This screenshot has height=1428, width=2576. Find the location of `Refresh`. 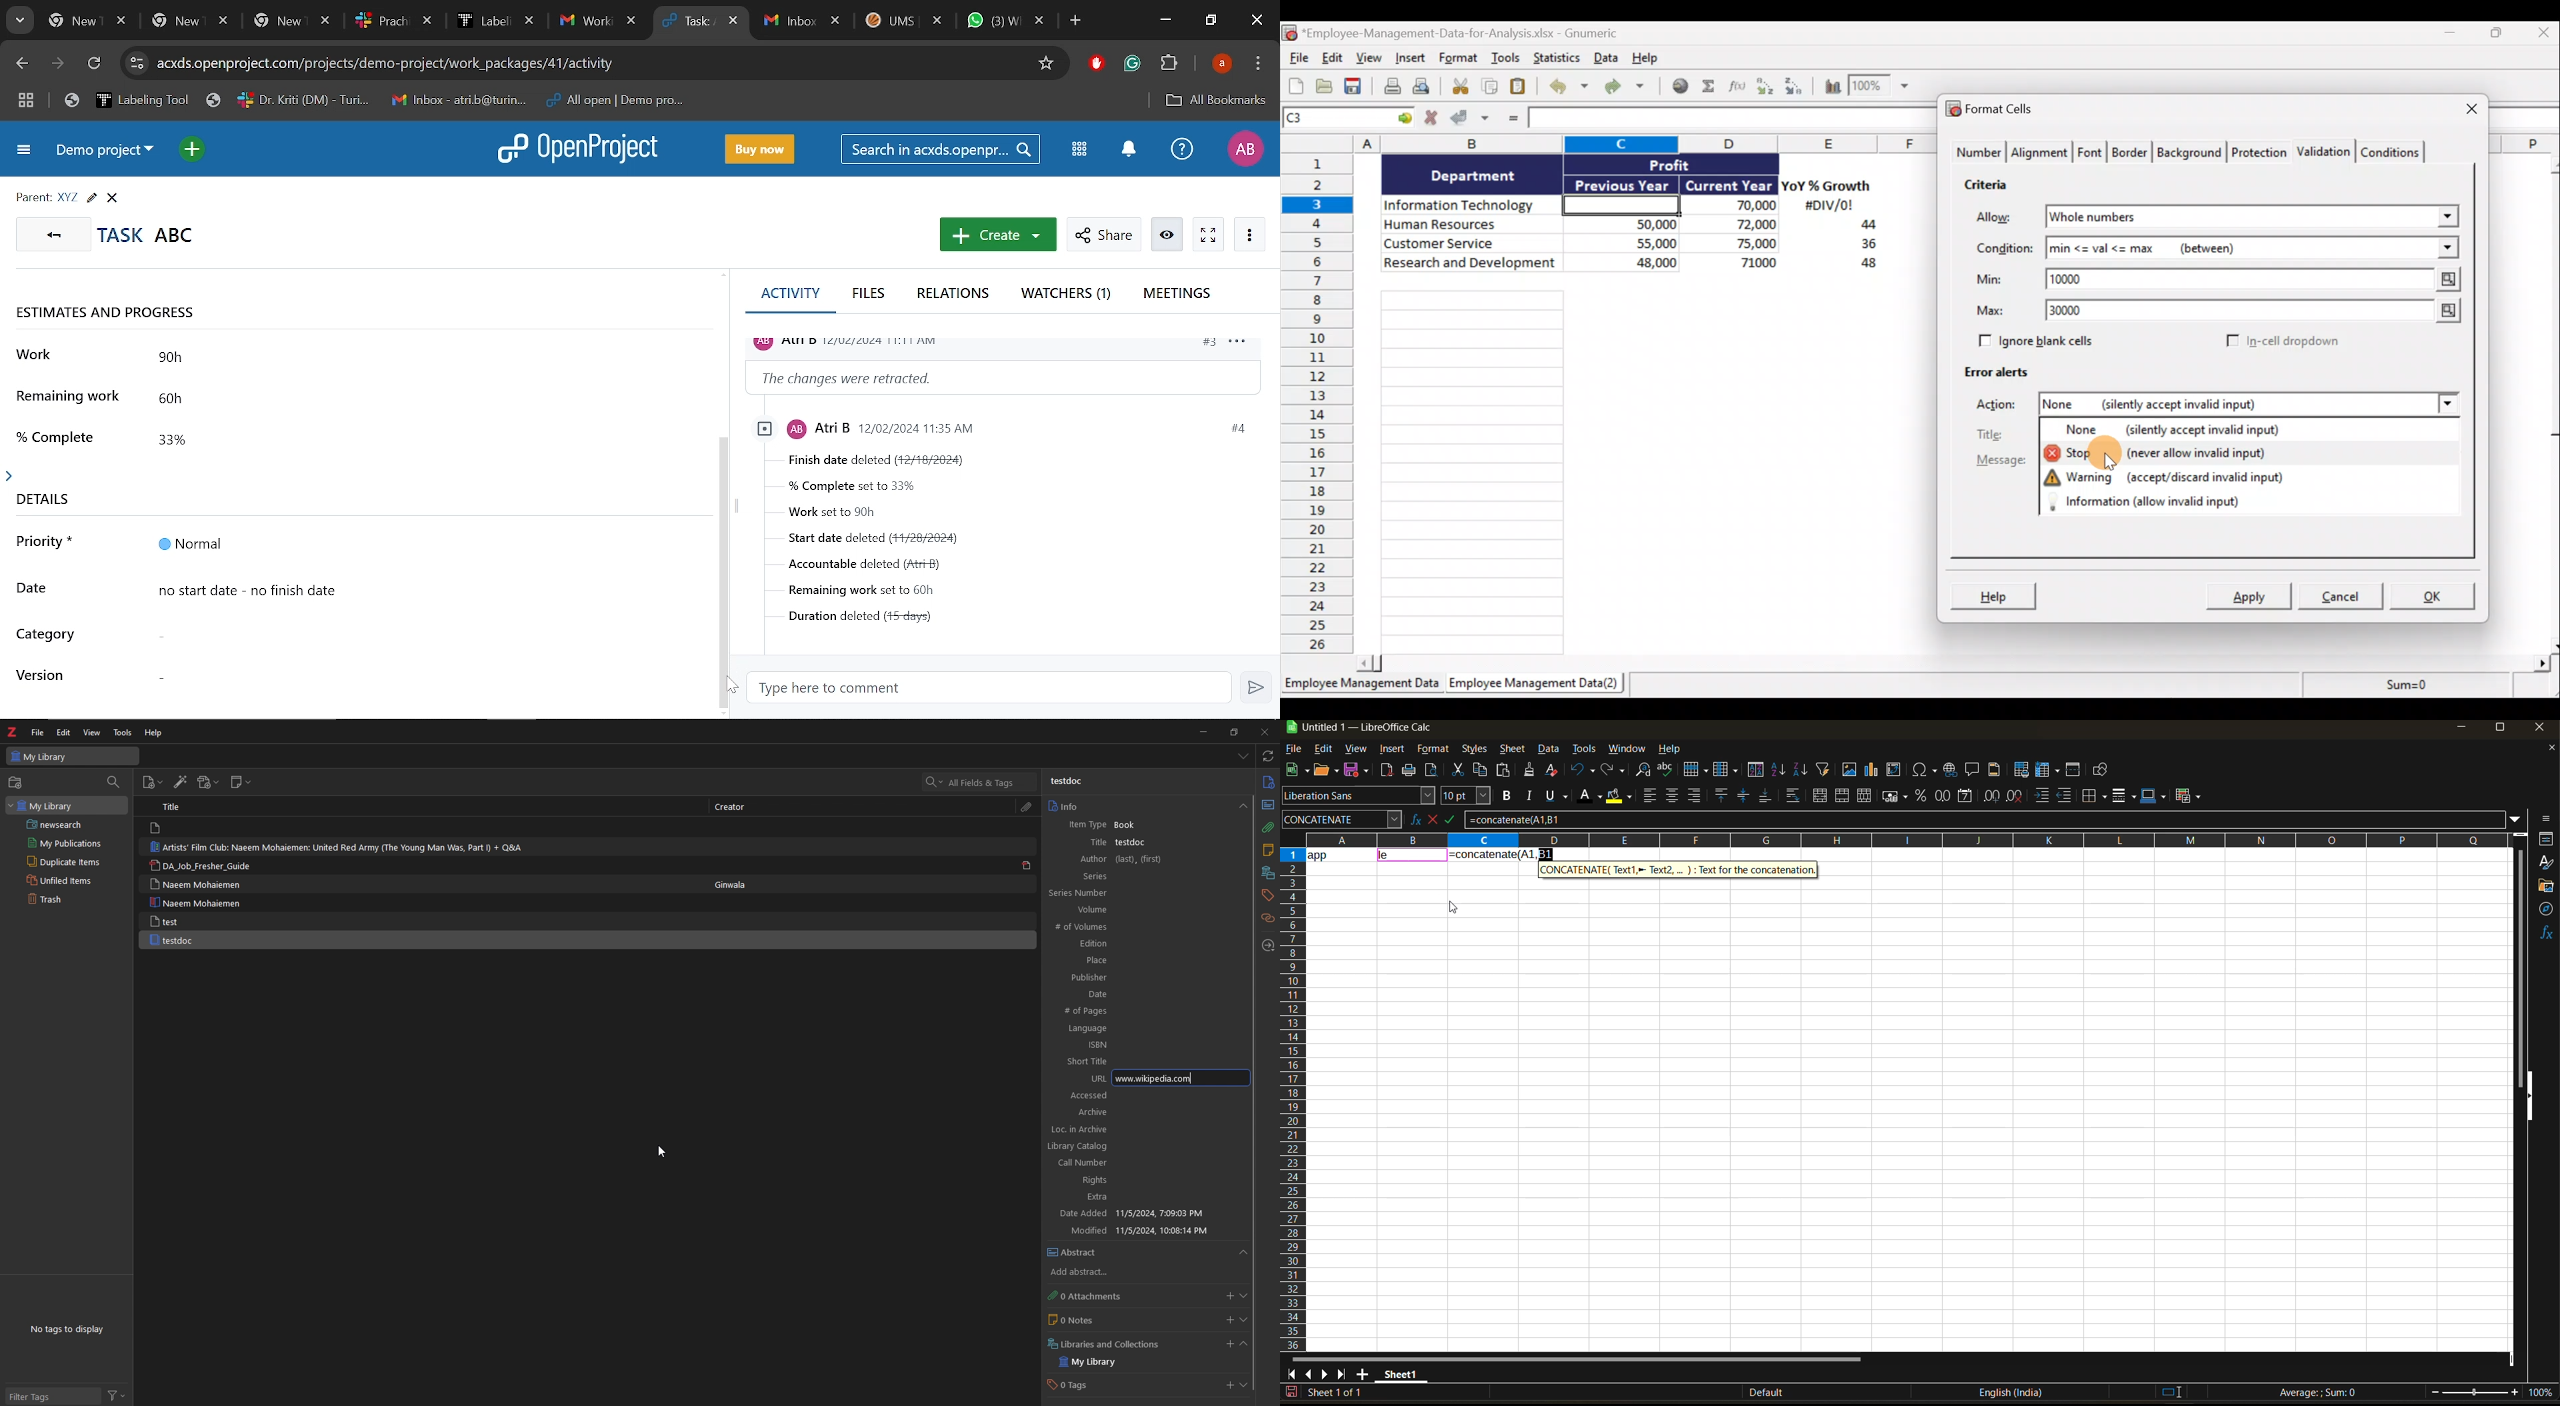

Refresh is located at coordinates (95, 66).